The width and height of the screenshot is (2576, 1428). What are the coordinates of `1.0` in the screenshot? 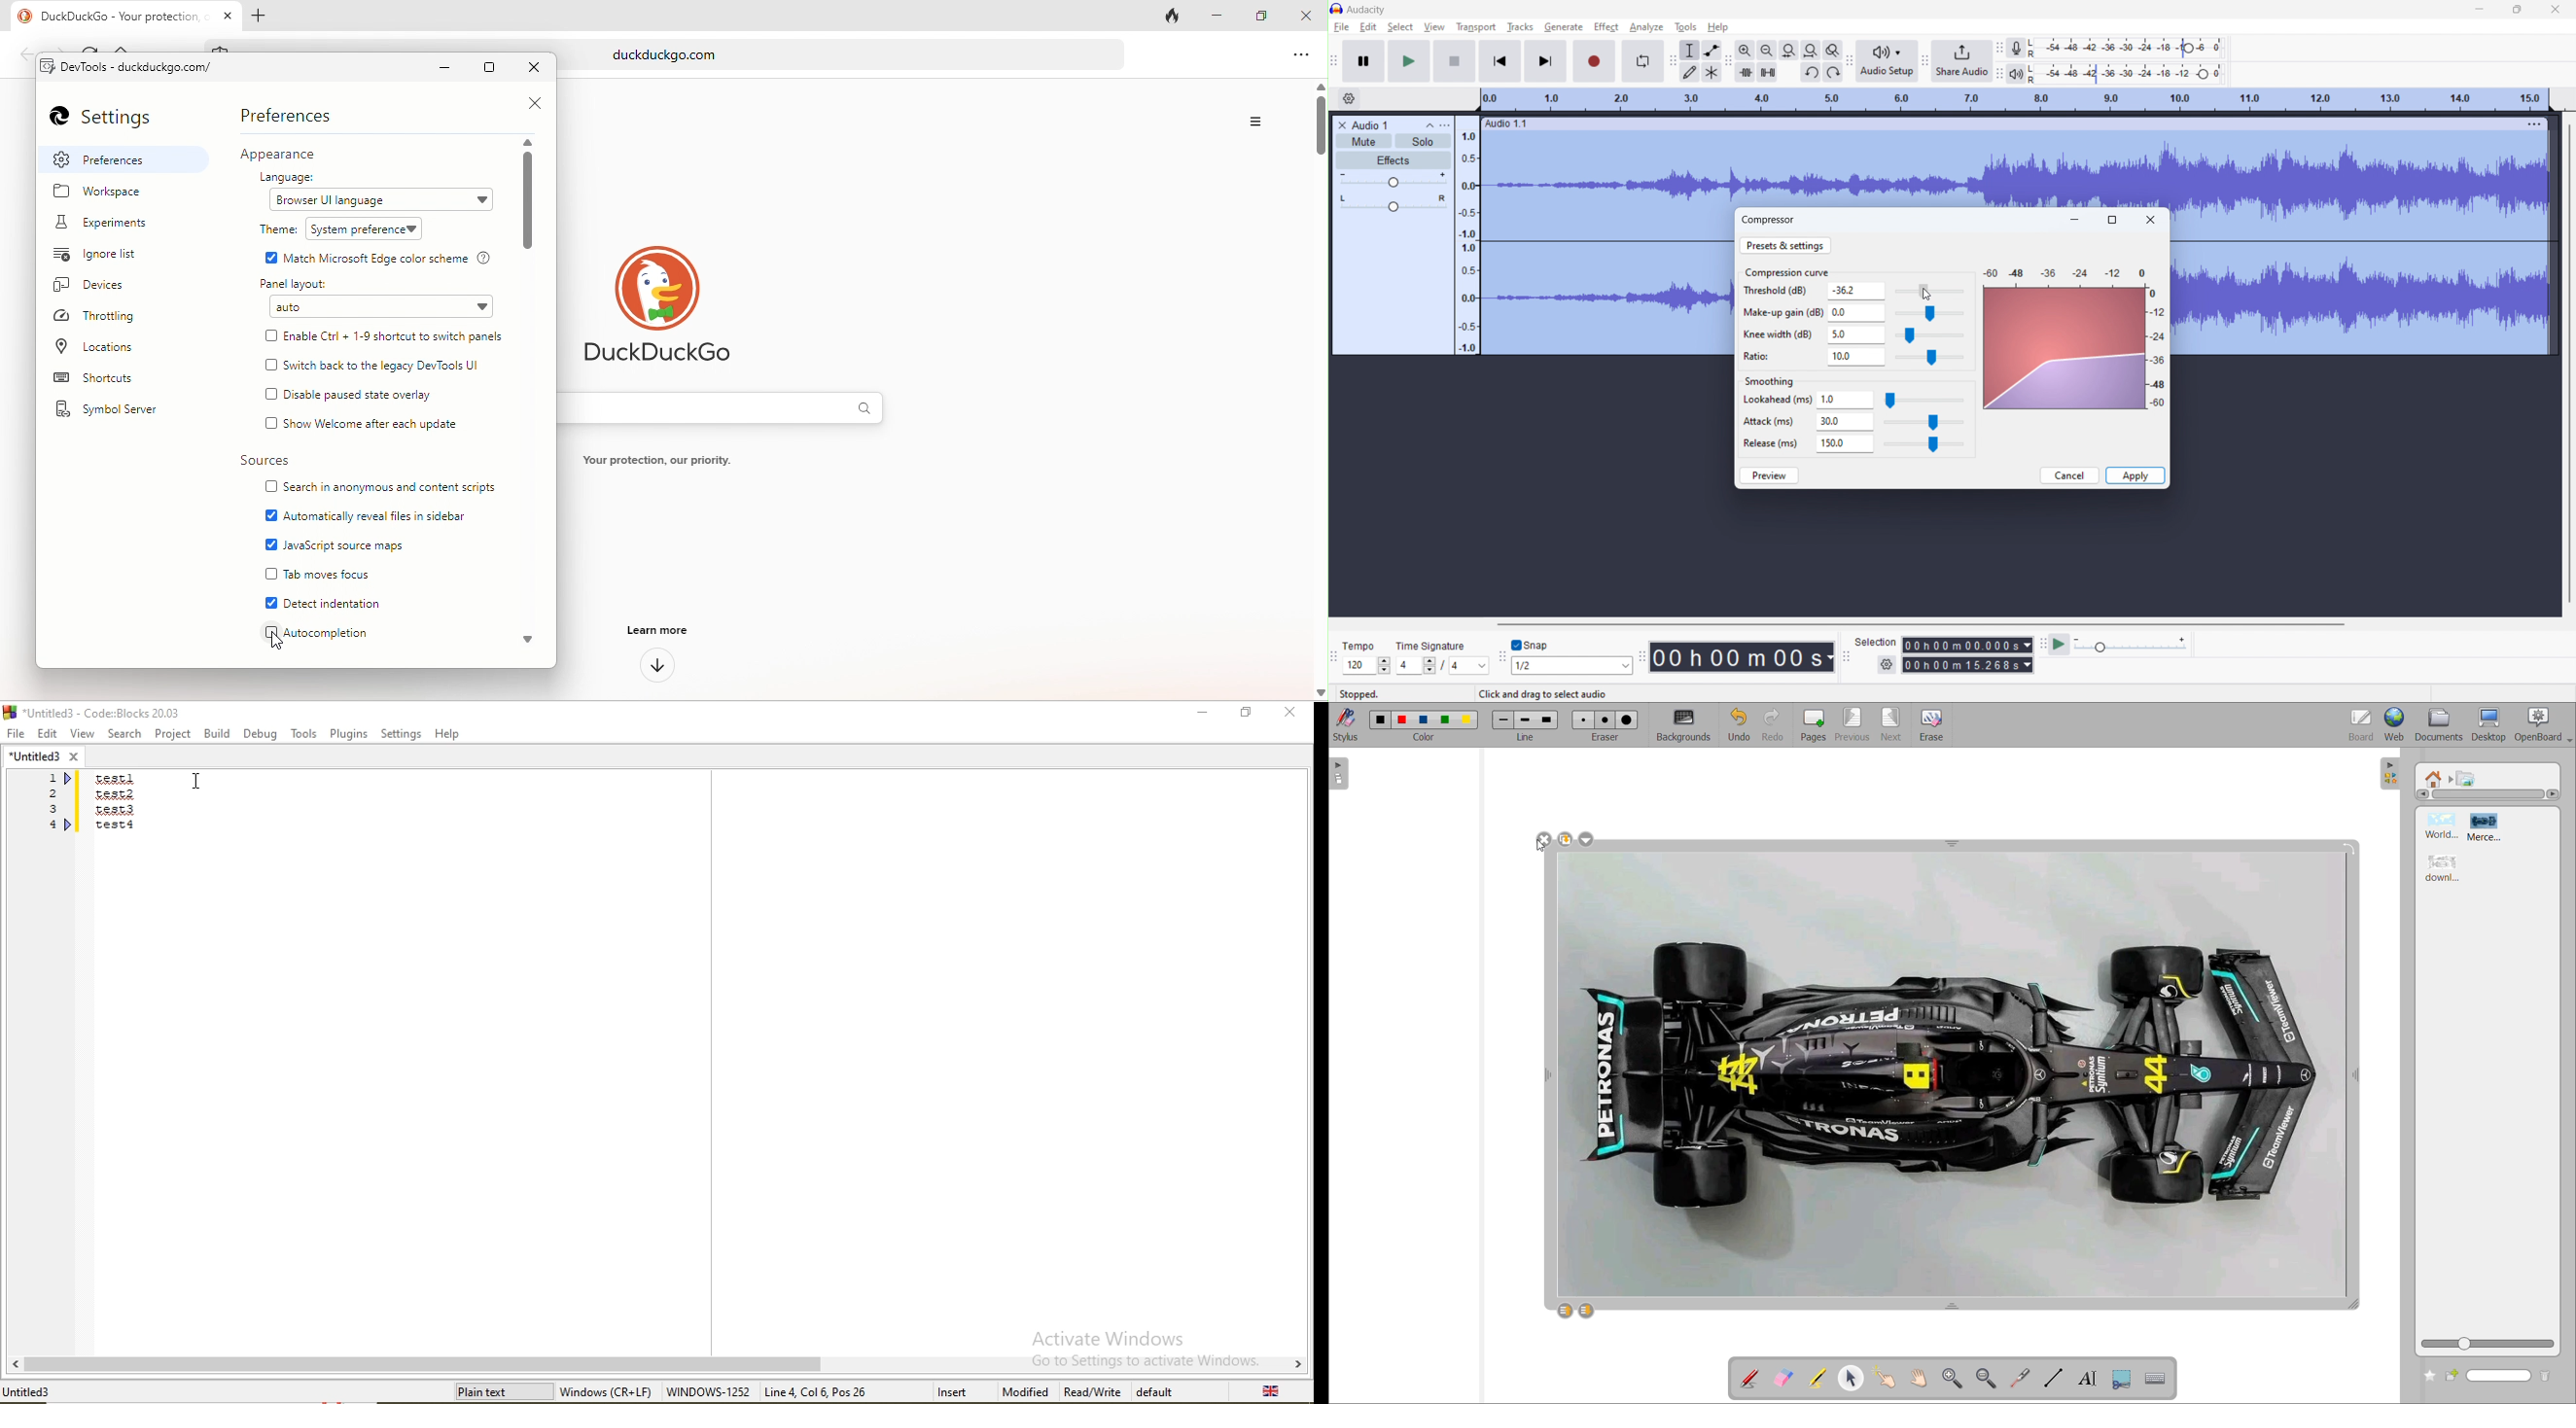 It's located at (1846, 400).